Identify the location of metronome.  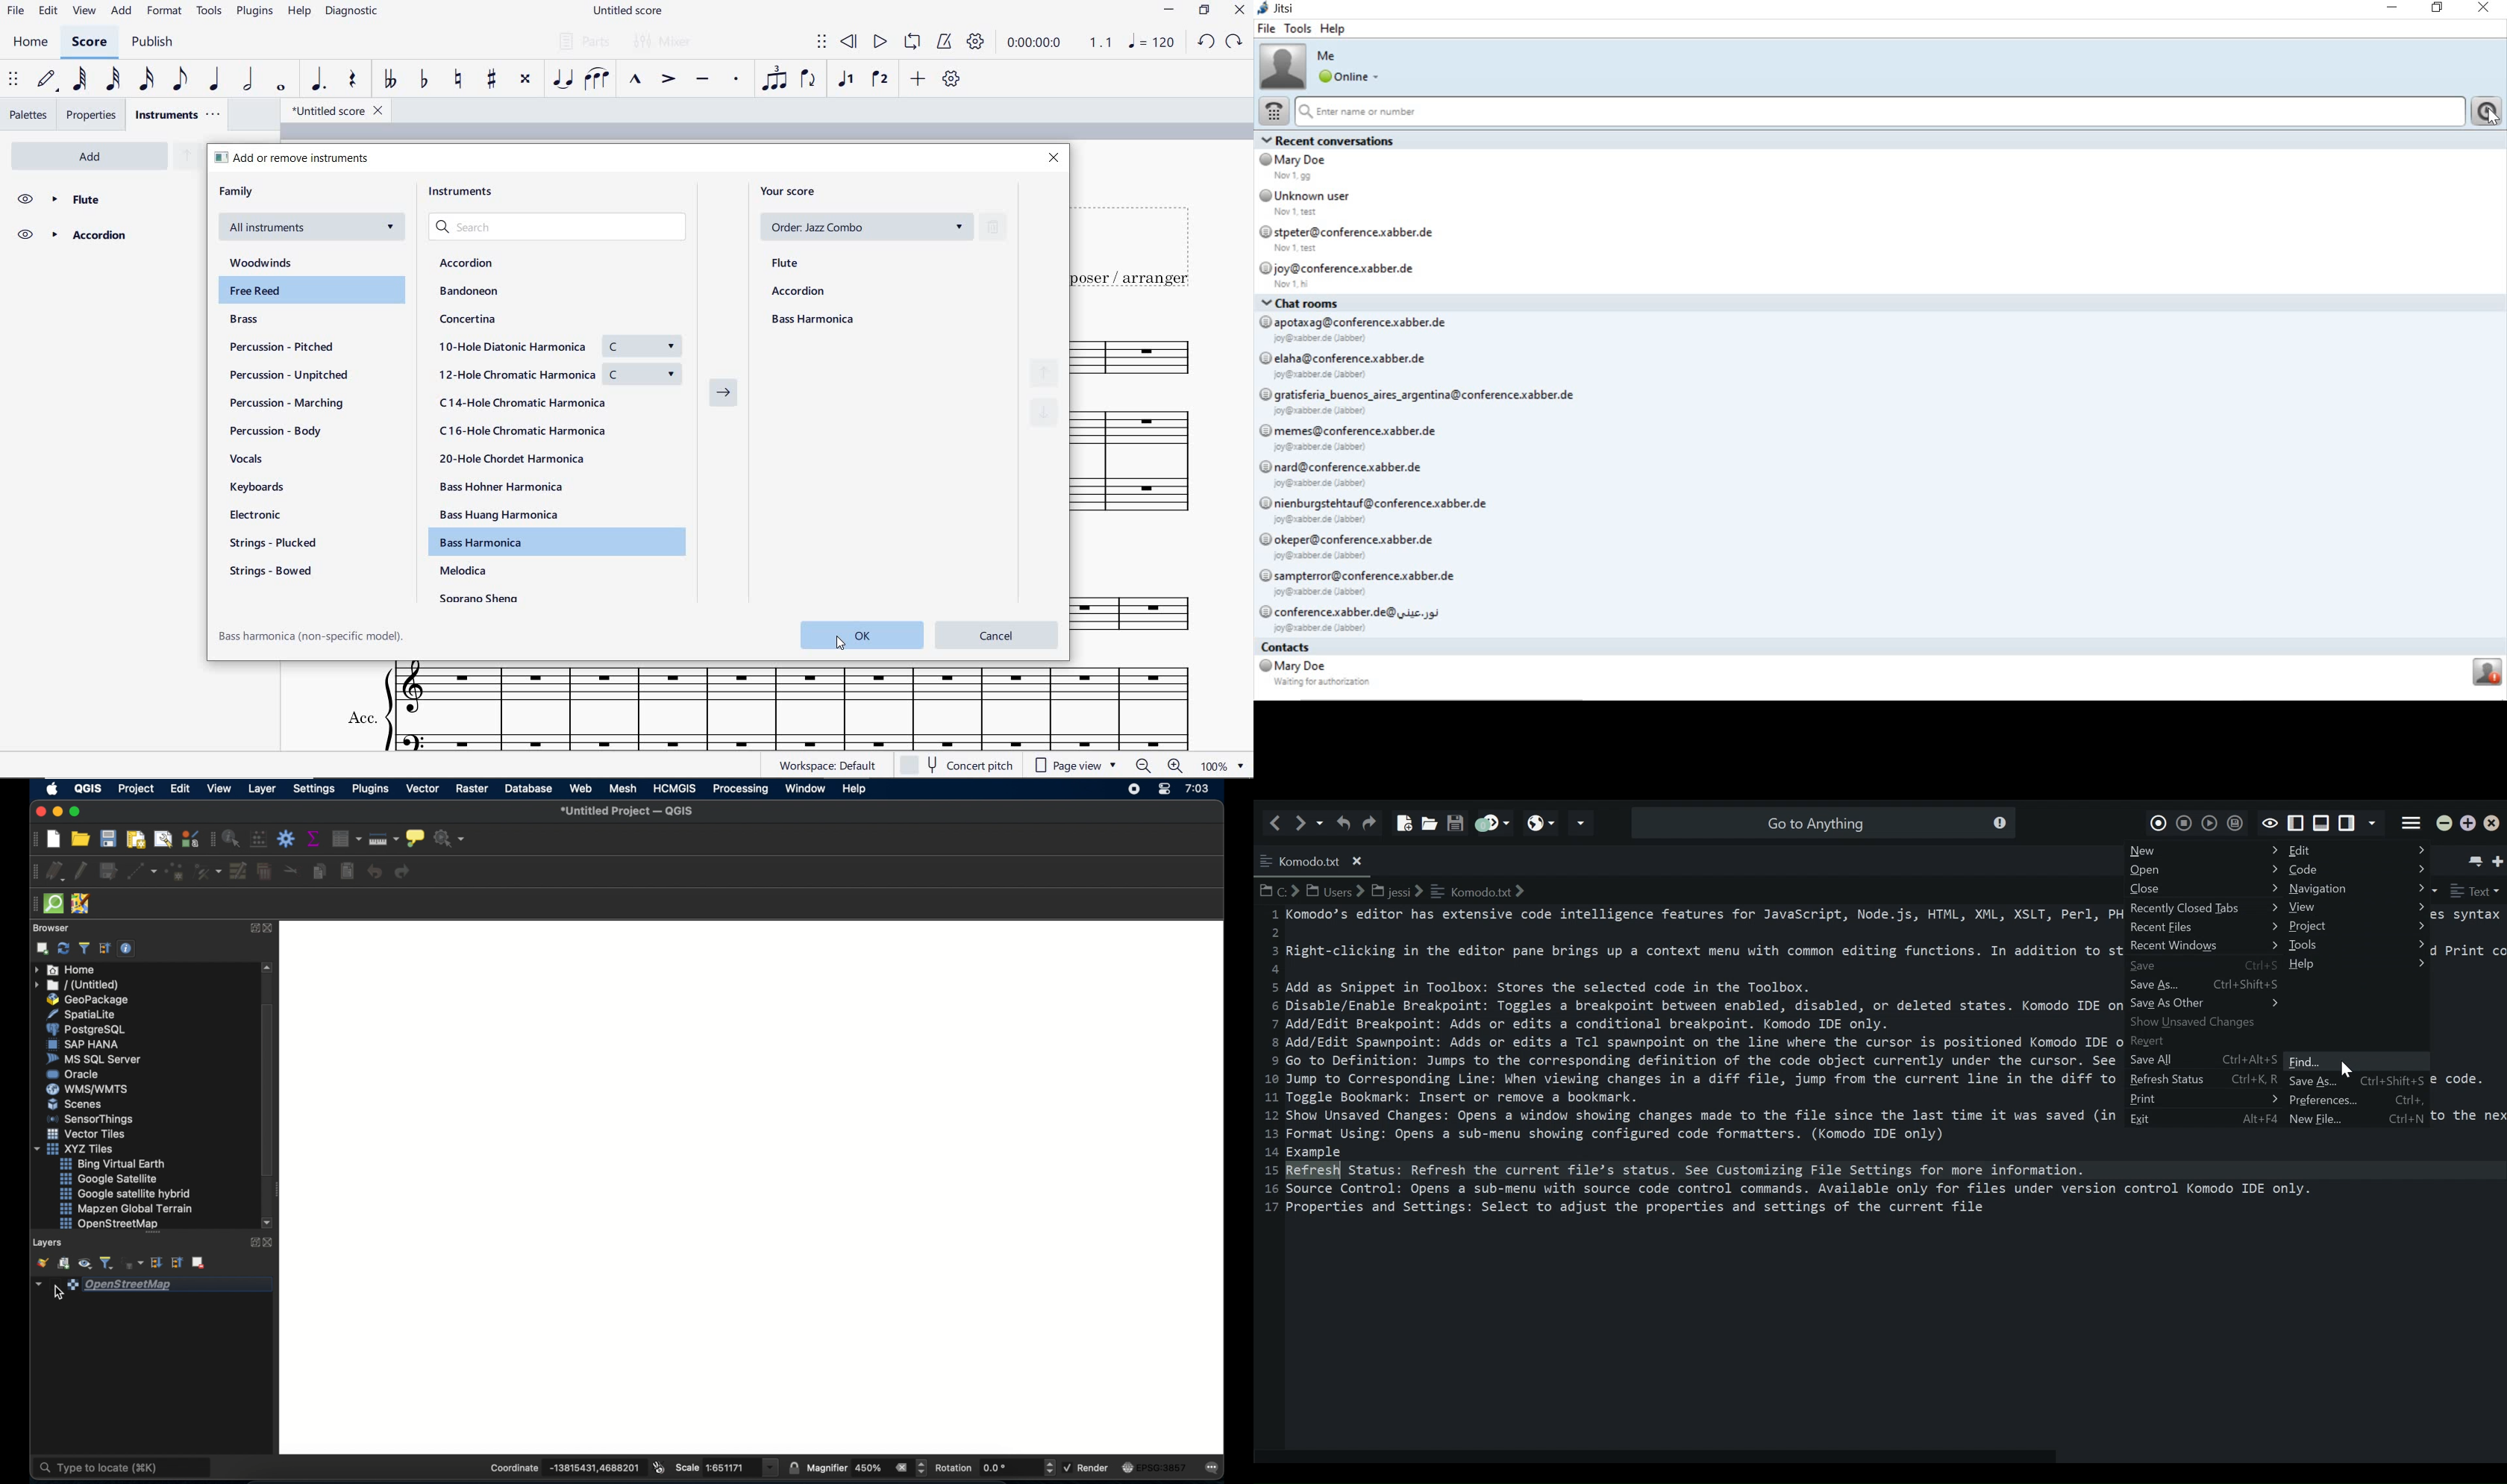
(943, 43).